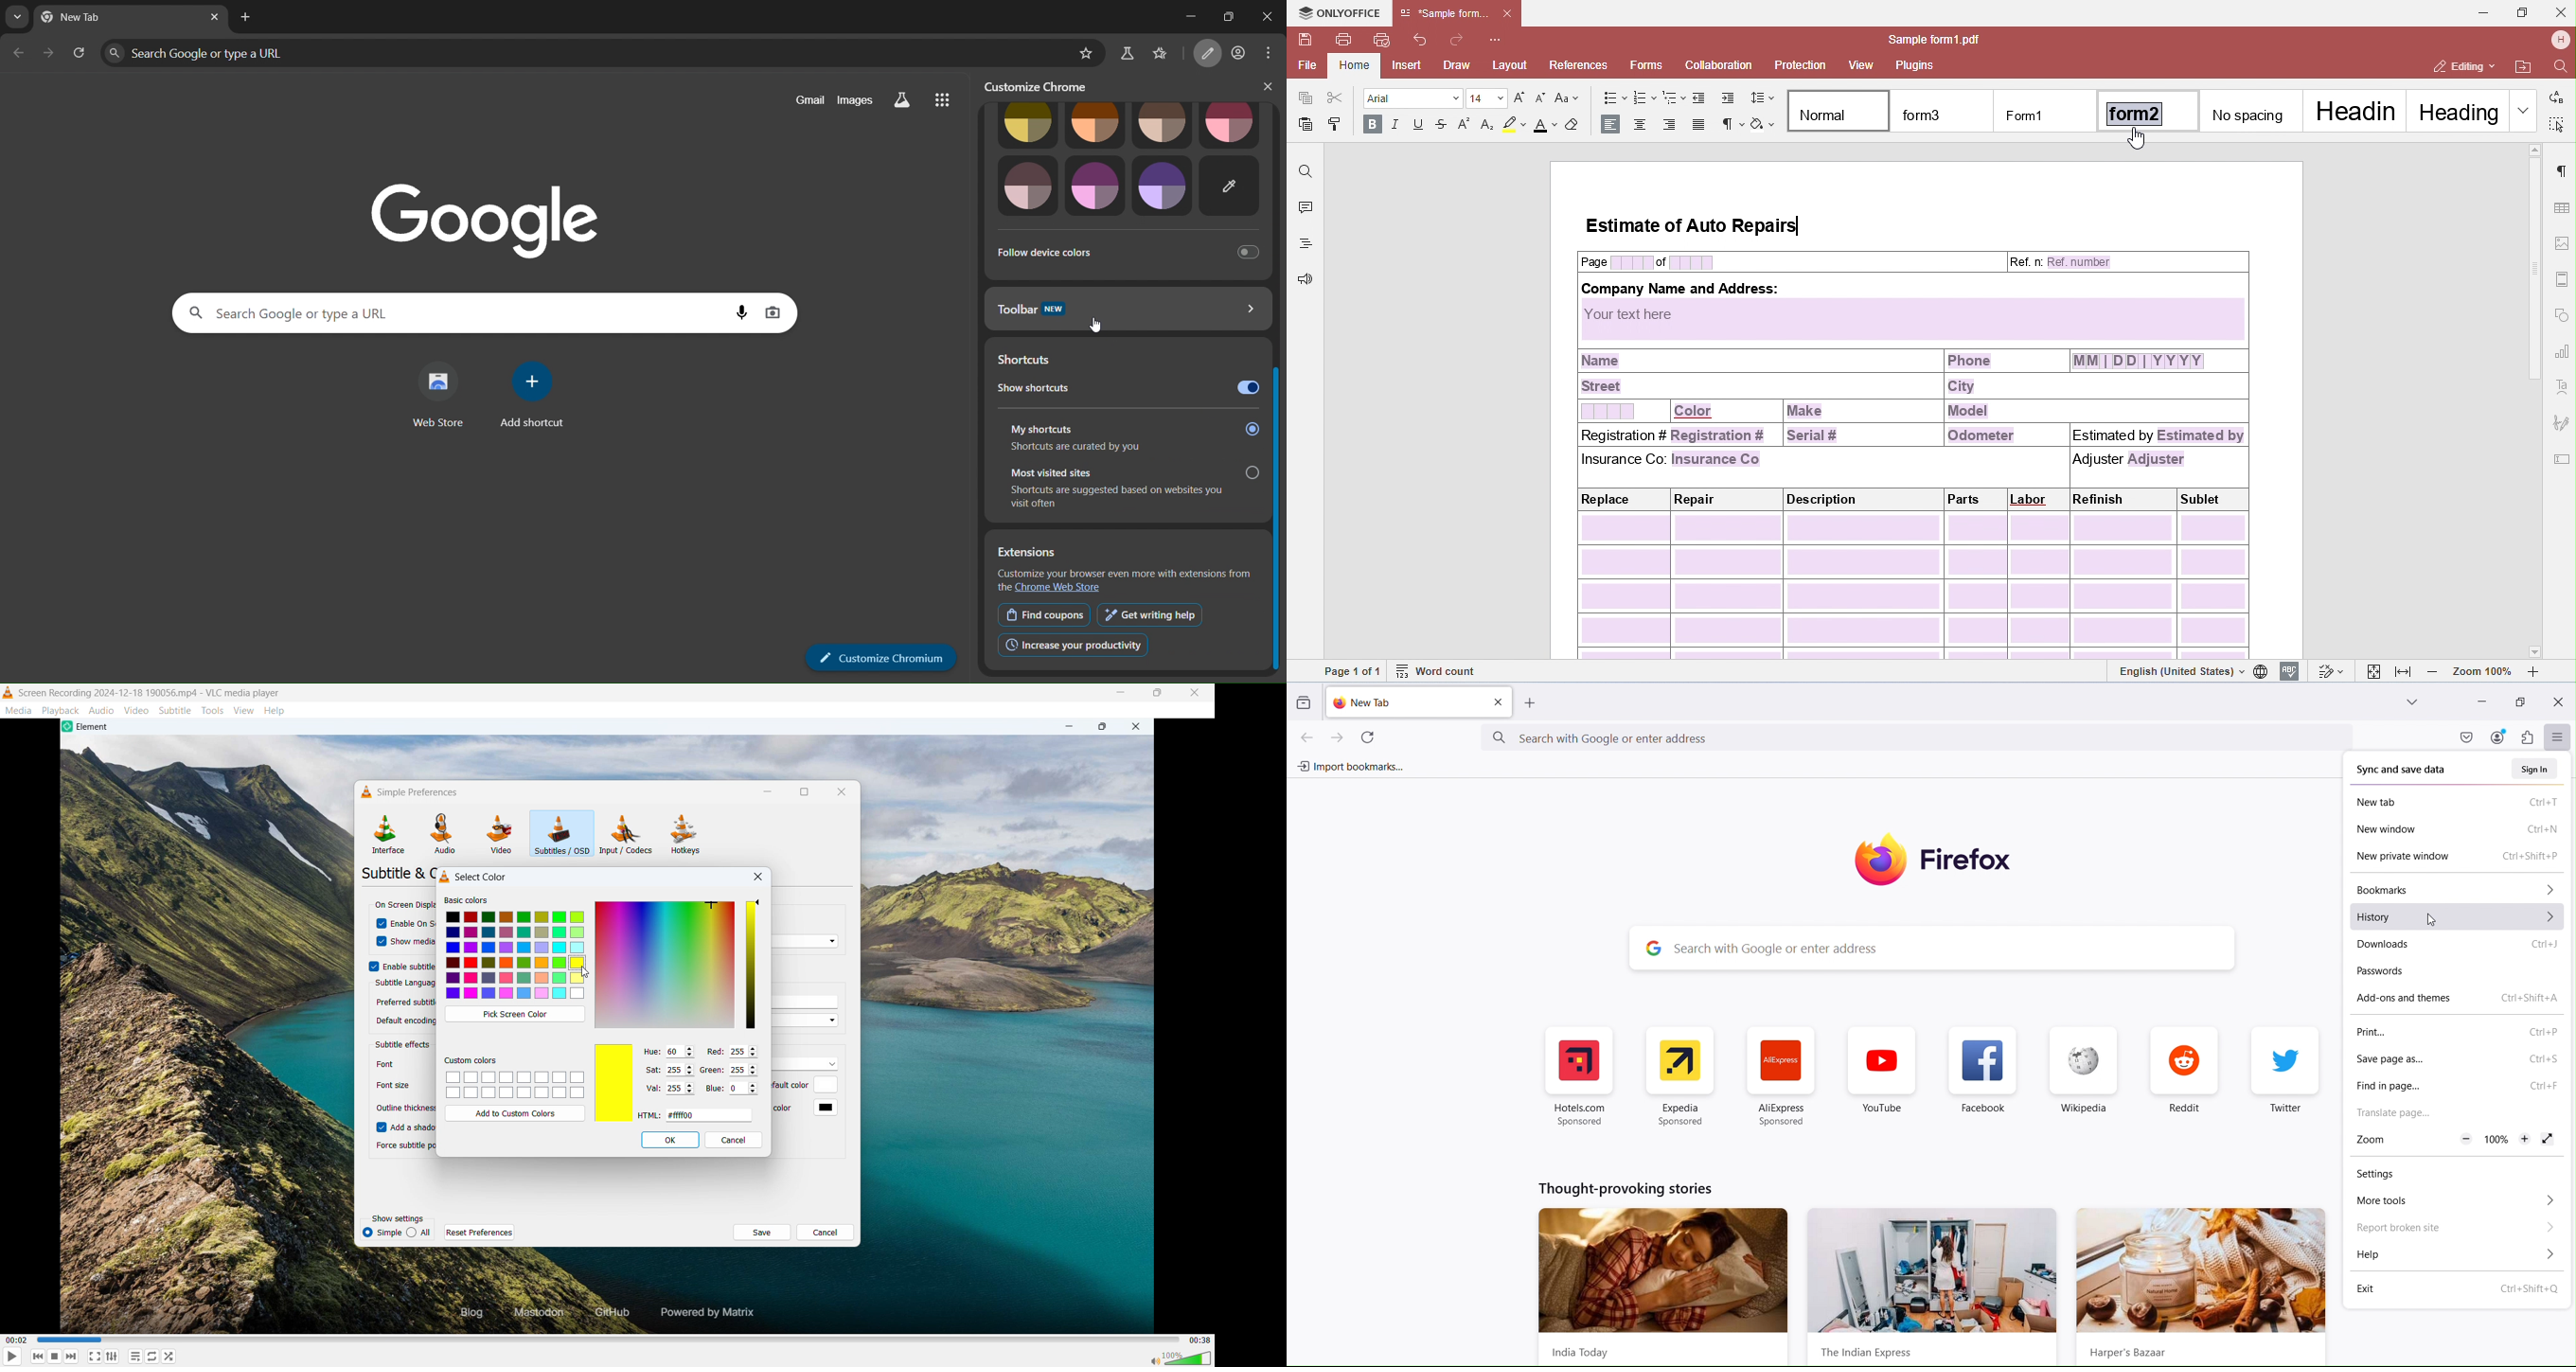  I want to click on Green, so click(713, 1069).